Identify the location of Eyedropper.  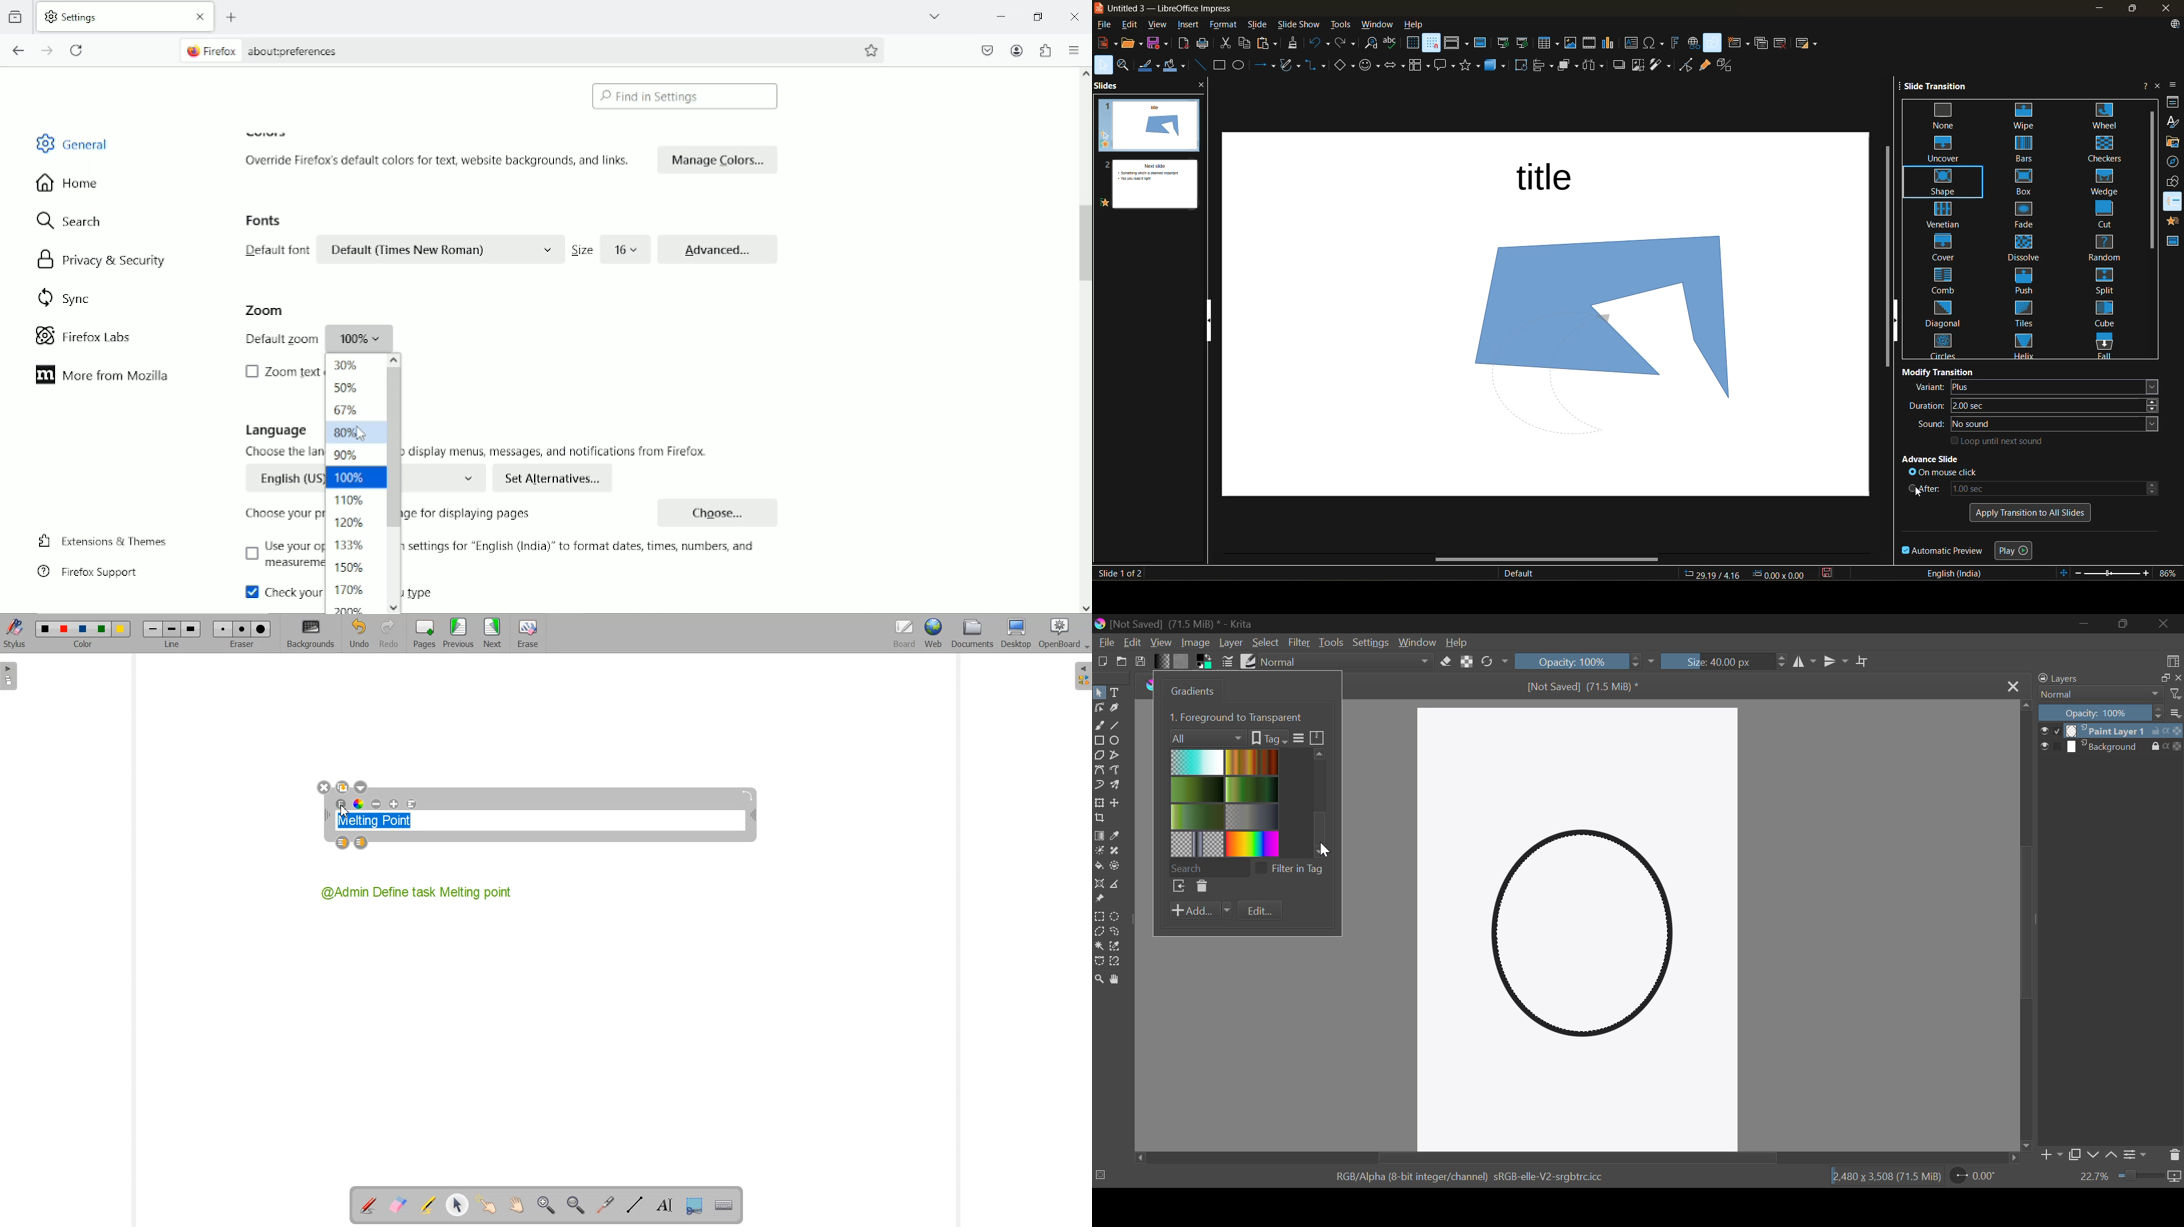
(1118, 836).